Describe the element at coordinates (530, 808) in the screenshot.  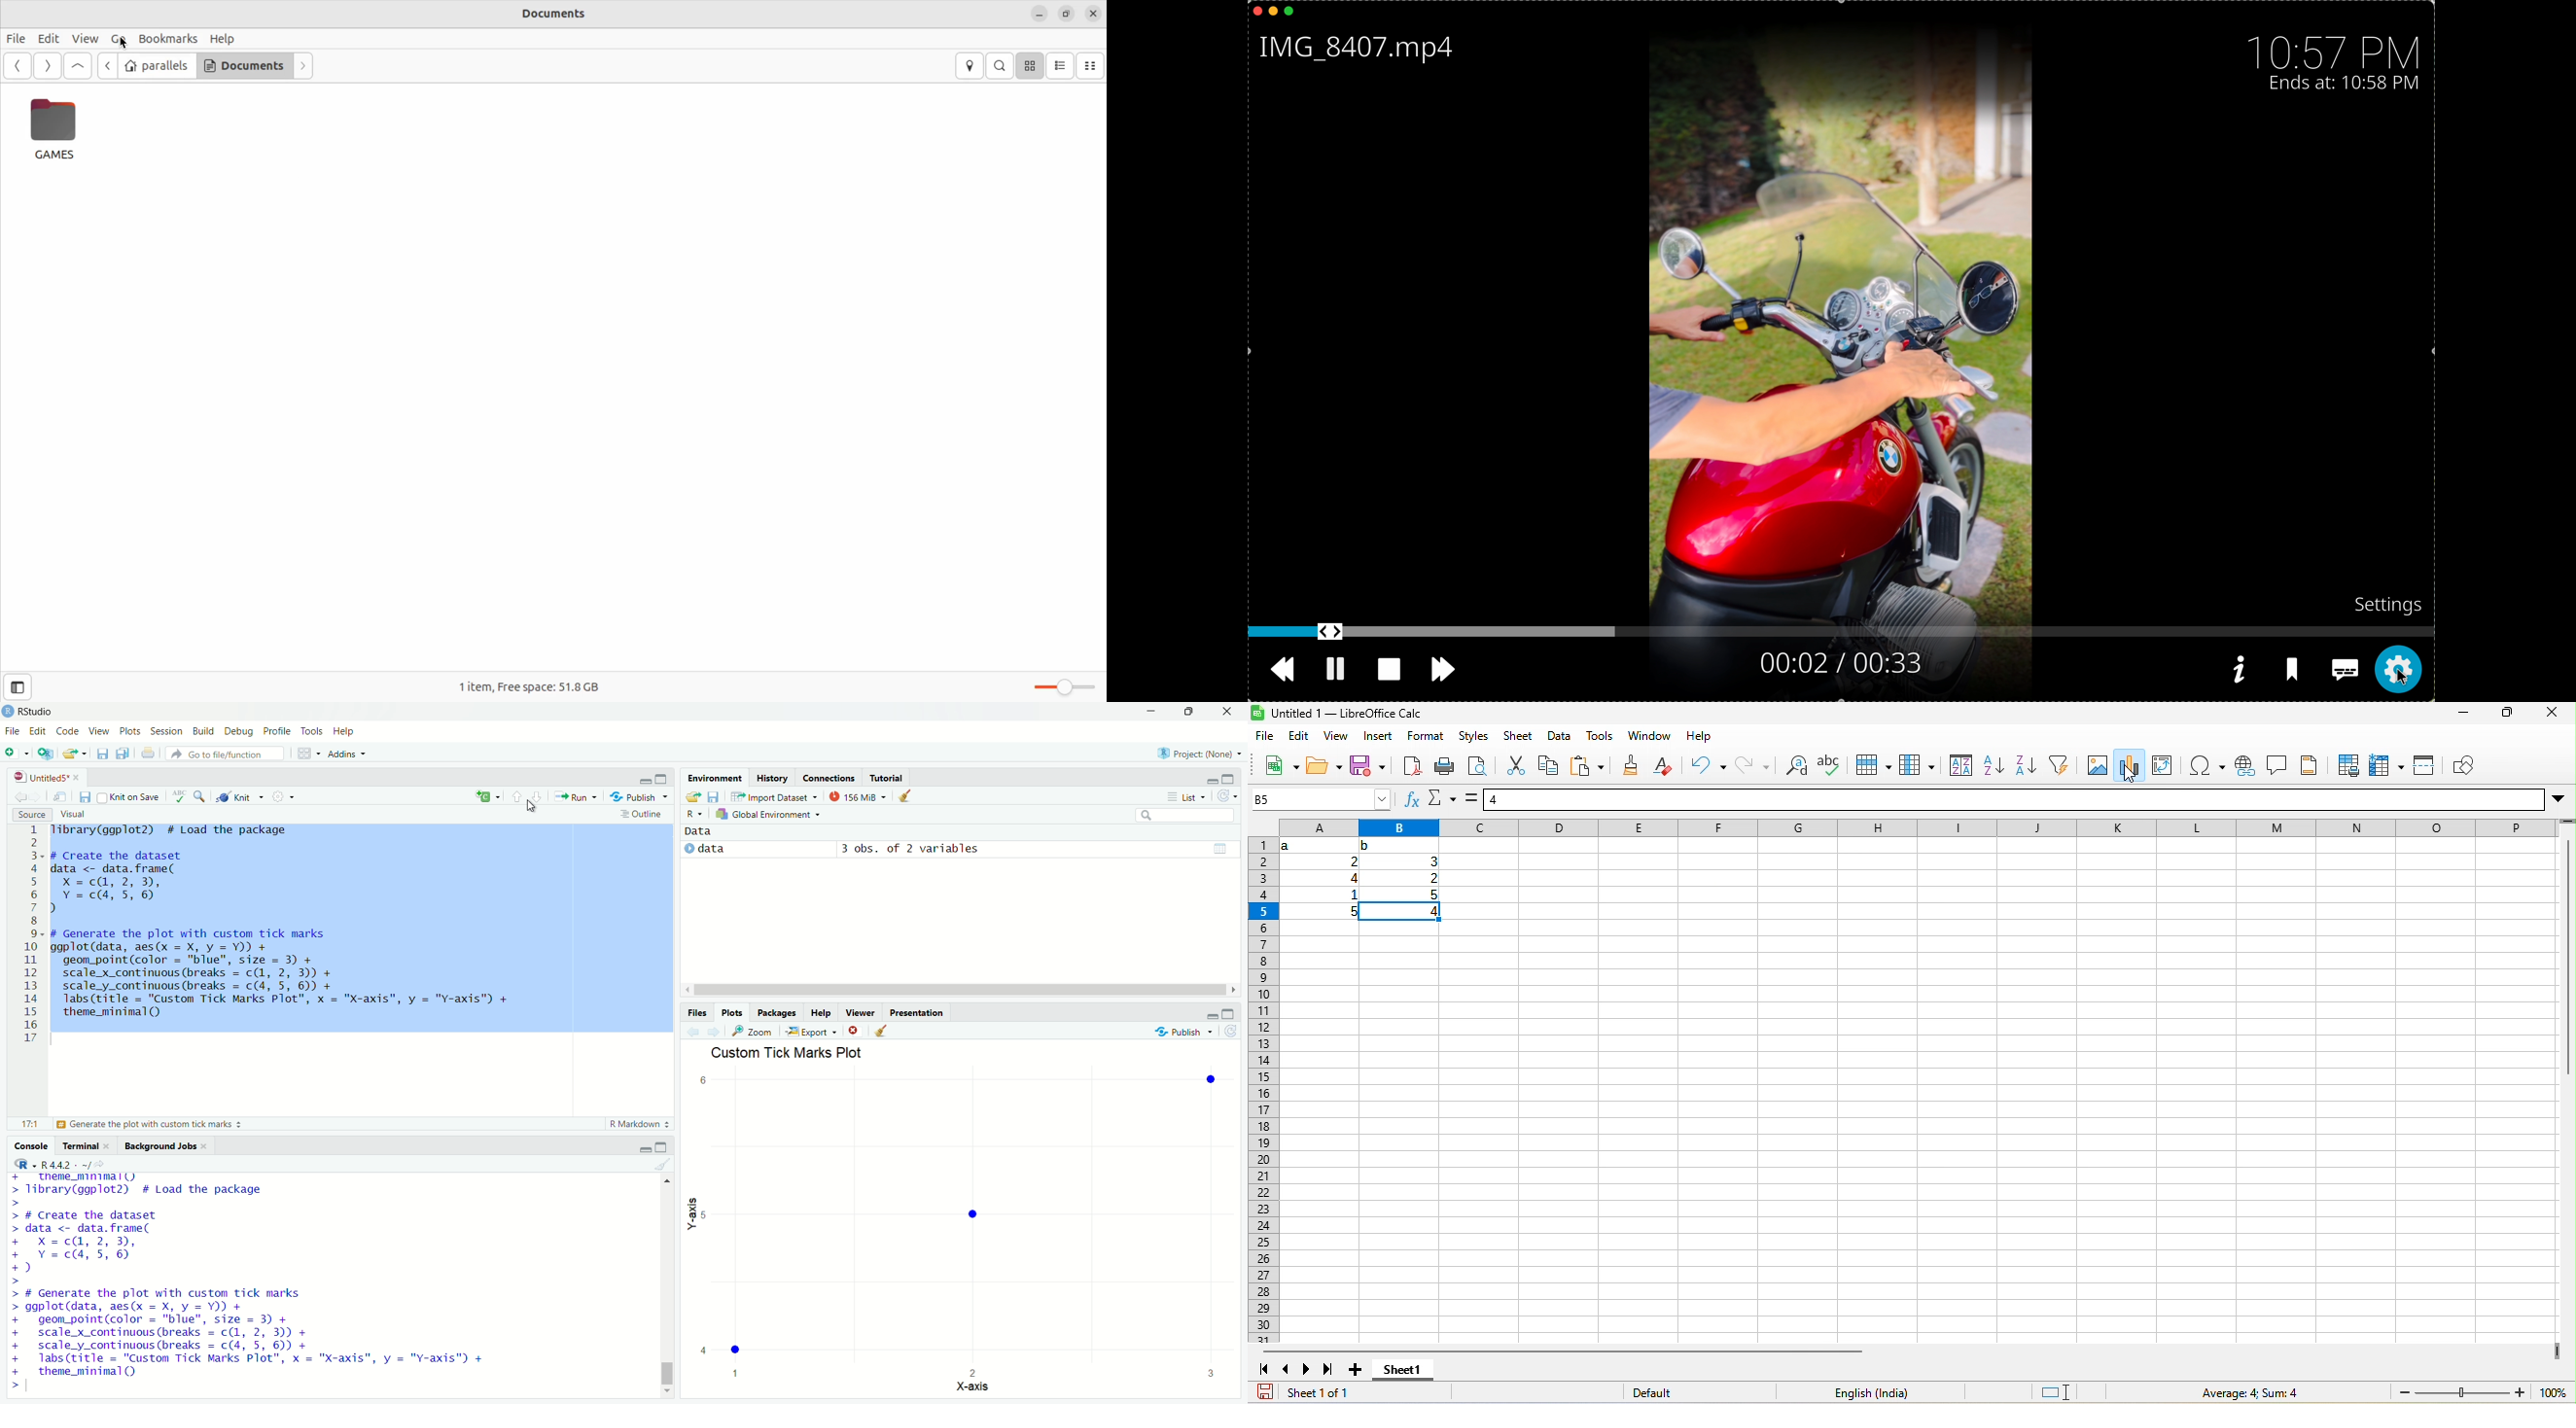
I see `cursor` at that location.